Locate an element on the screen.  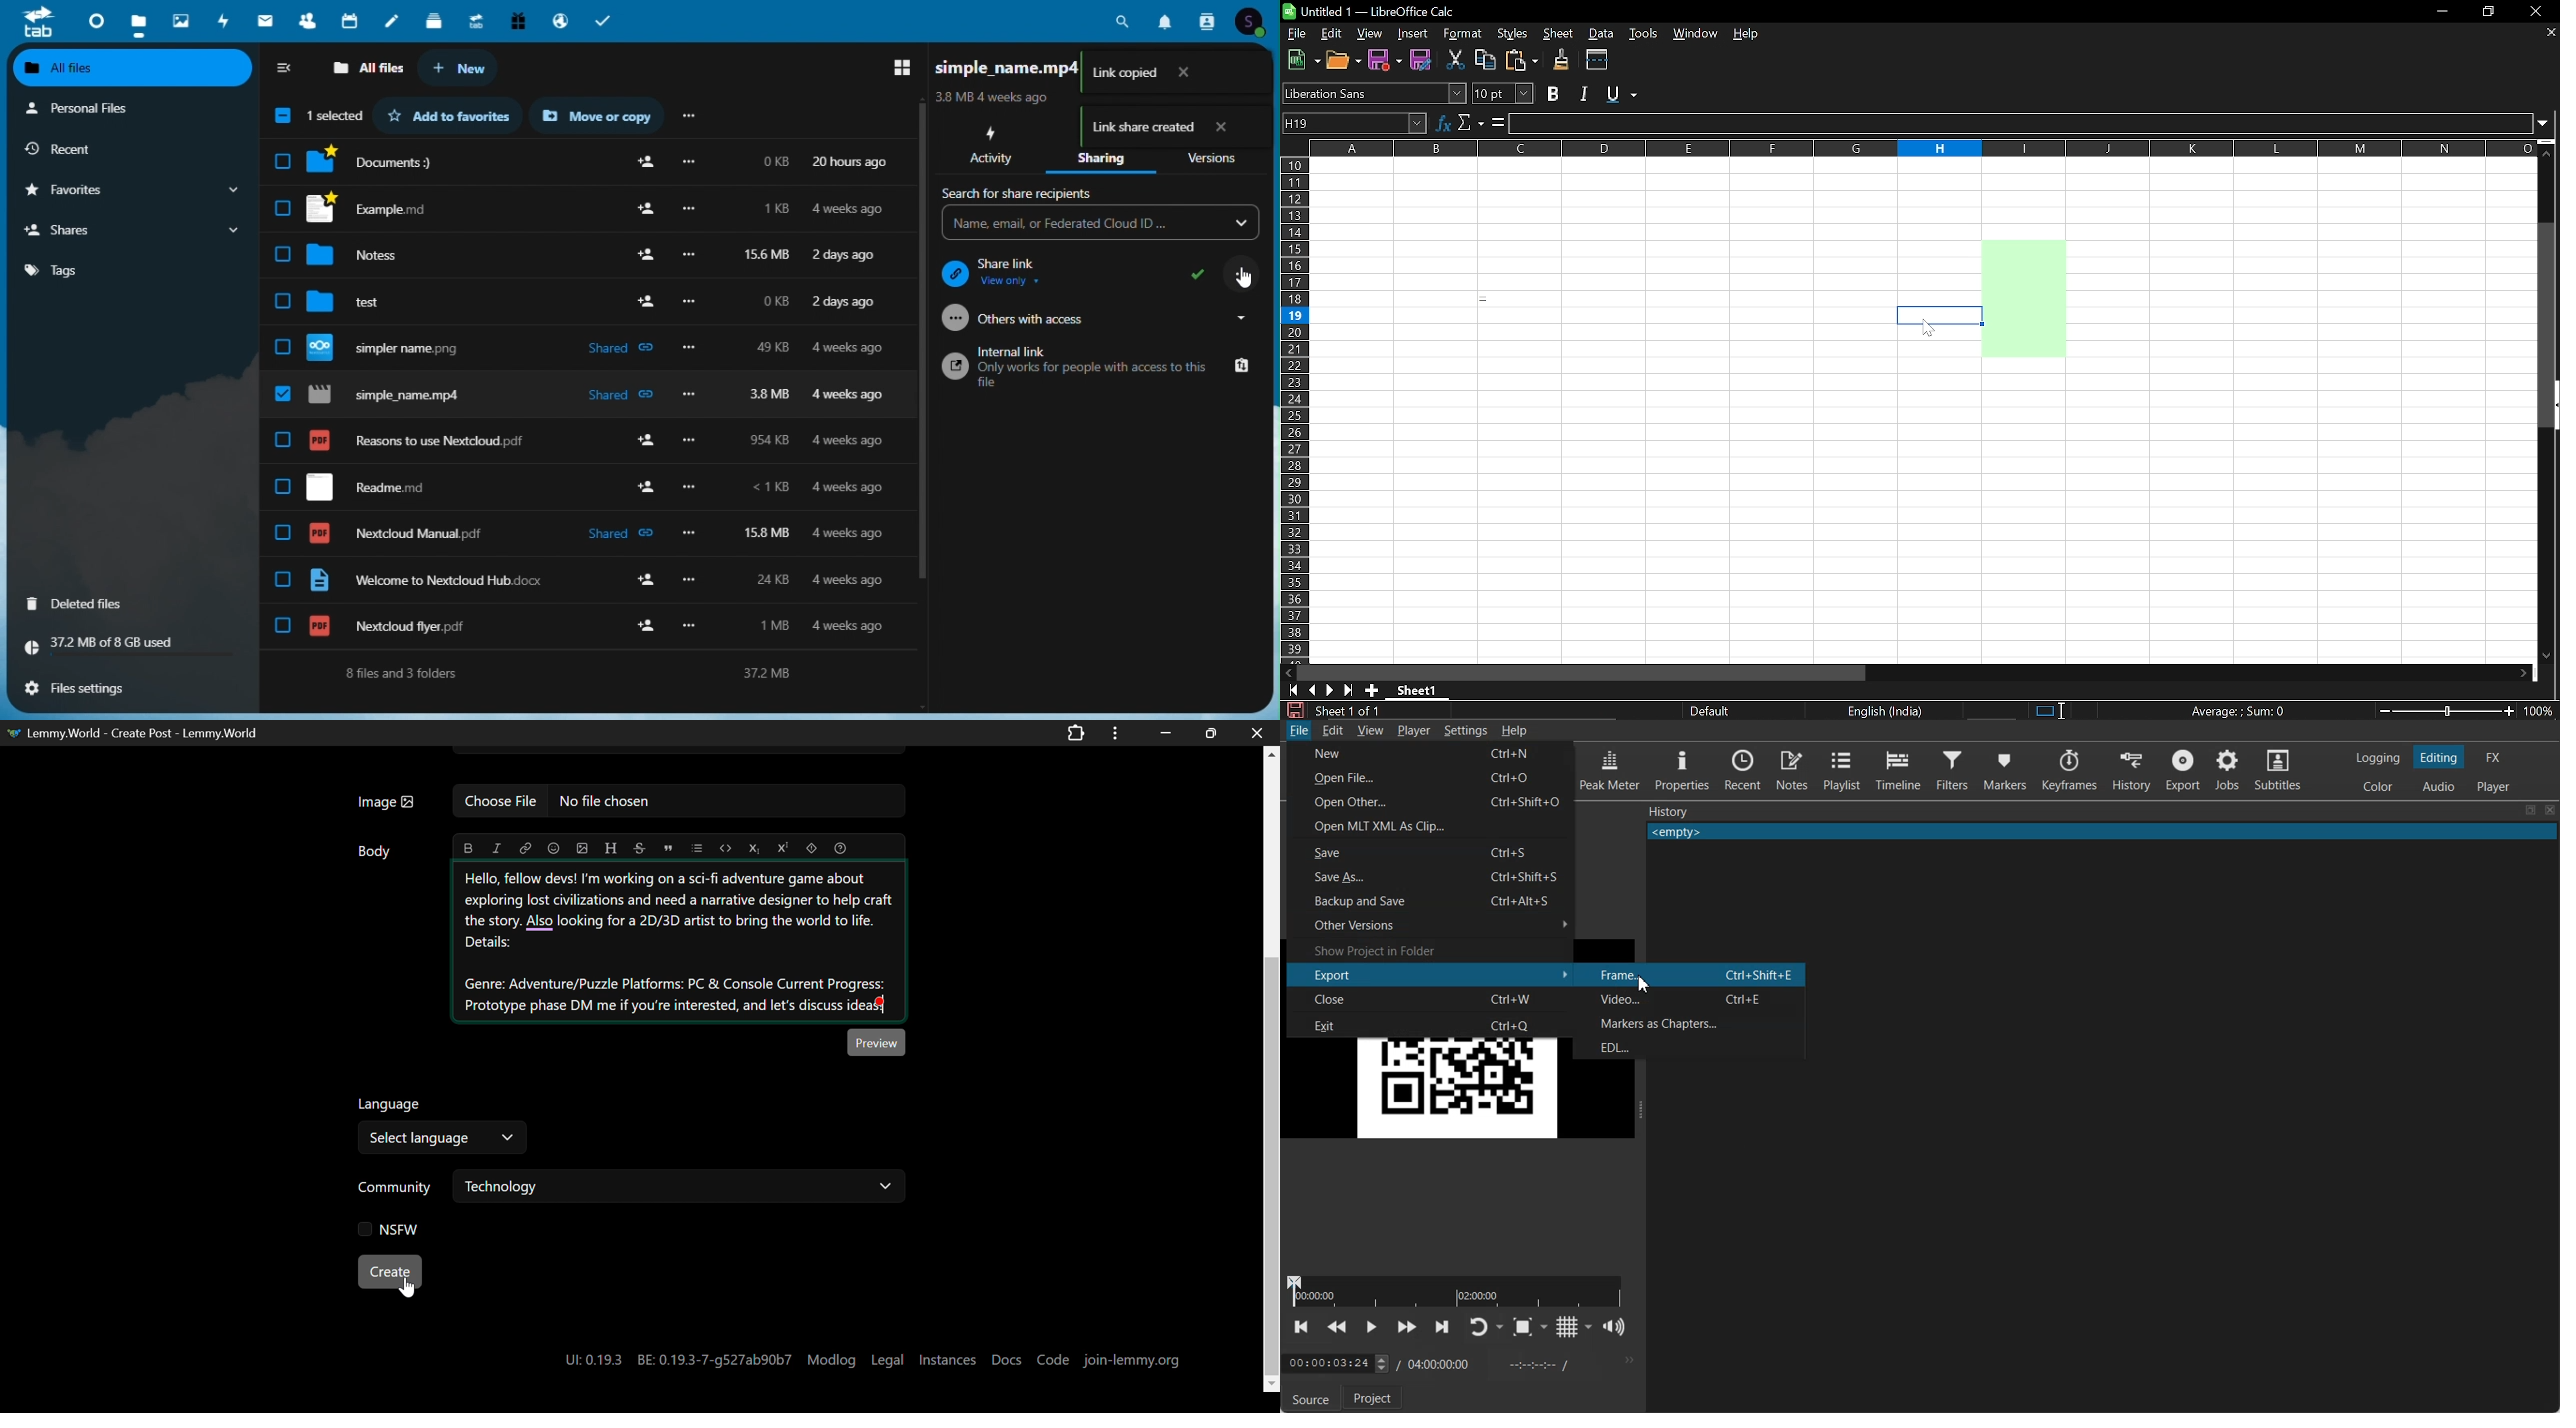
Share link is located at coordinates (1100, 273).